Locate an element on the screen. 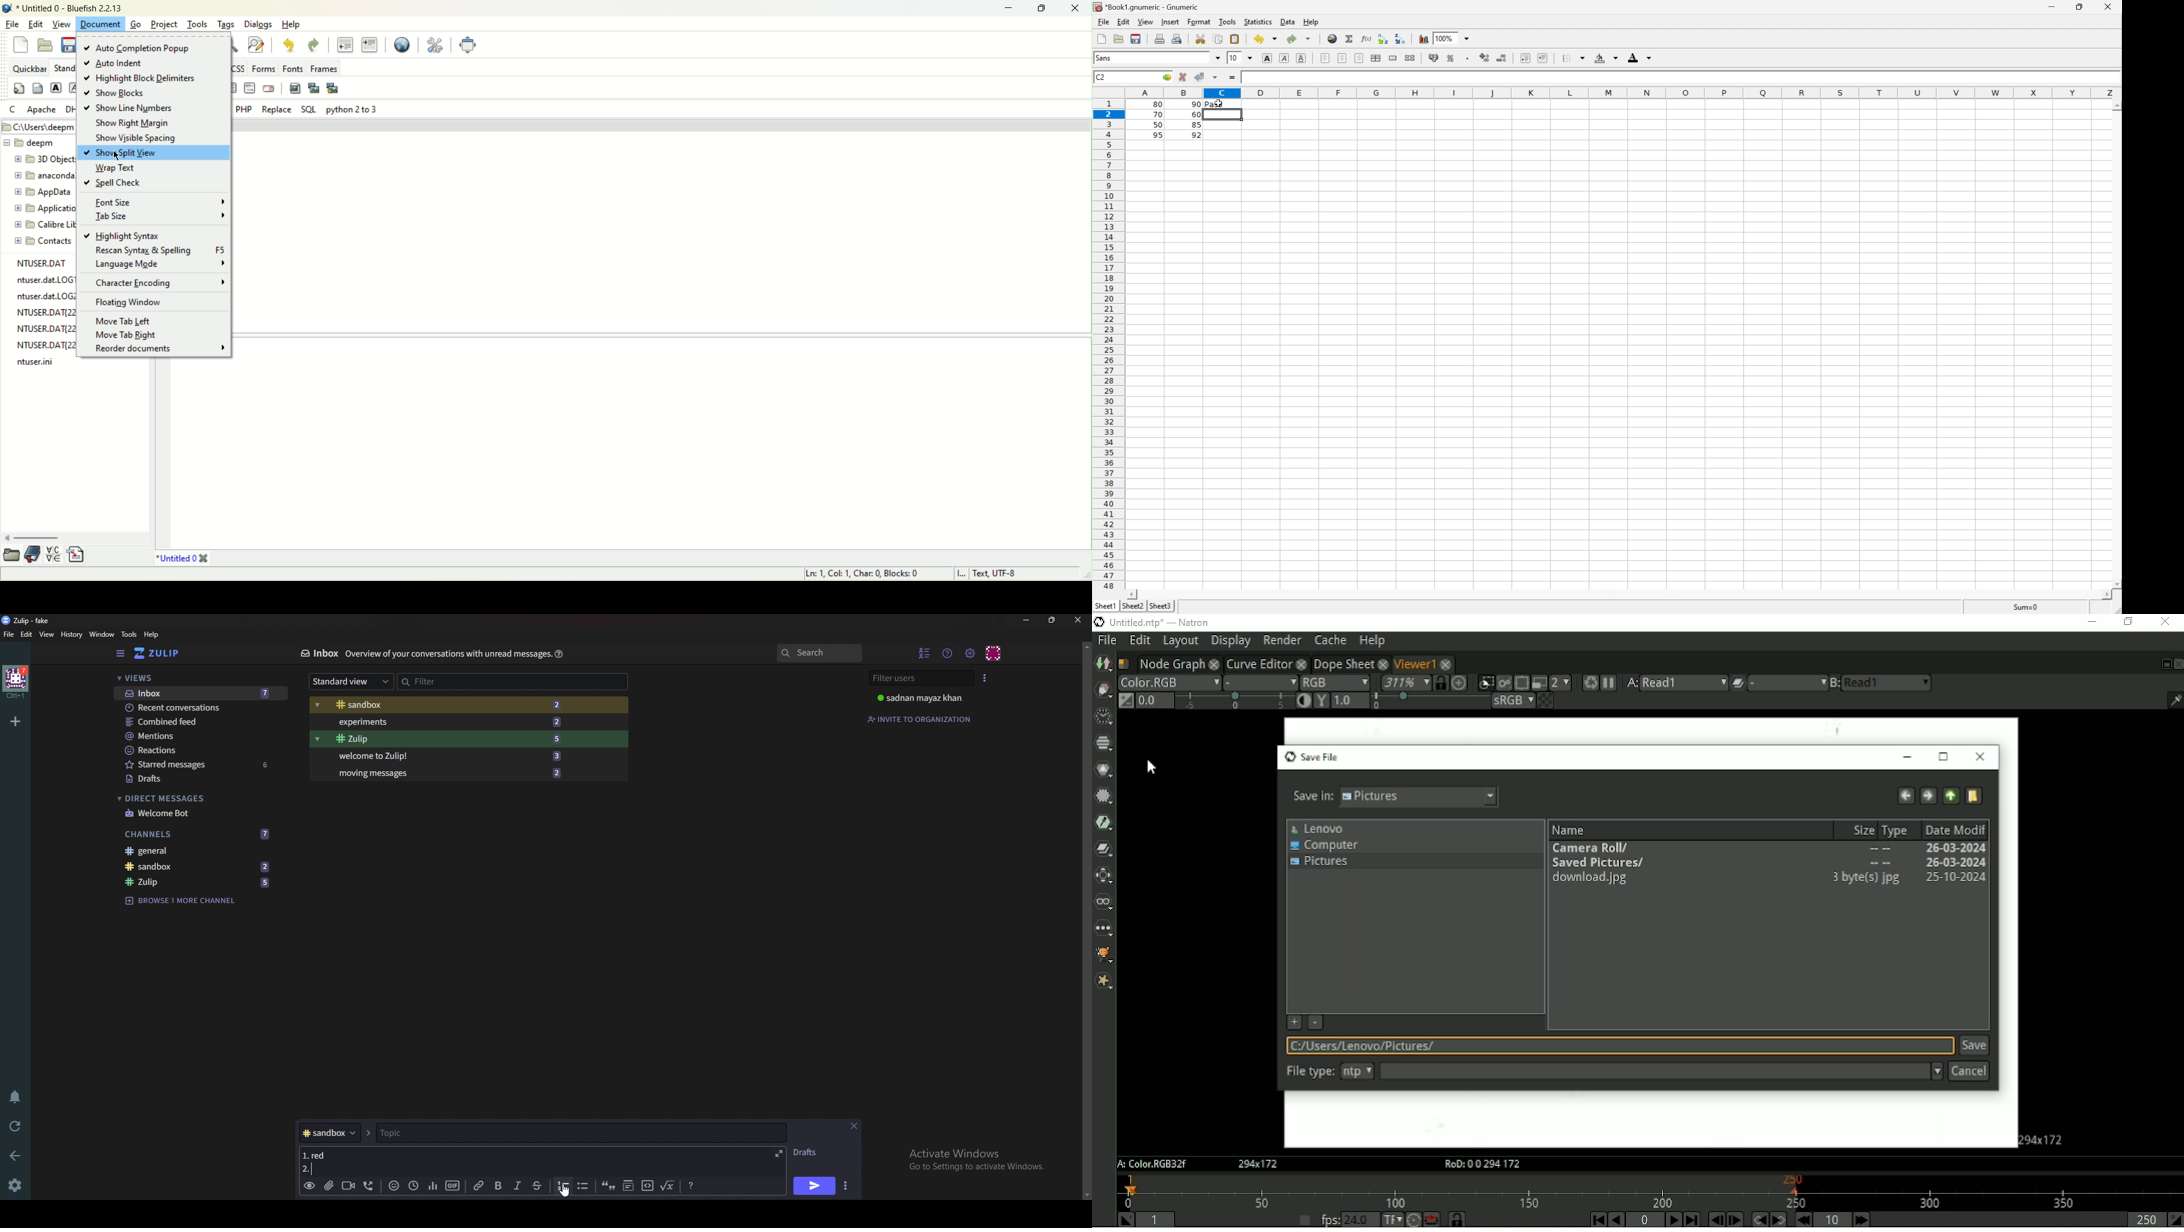 Image resolution: width=2184 pixels, height=1232 pixels. Format the selection as accounting is located at coordinates (1433, 58).